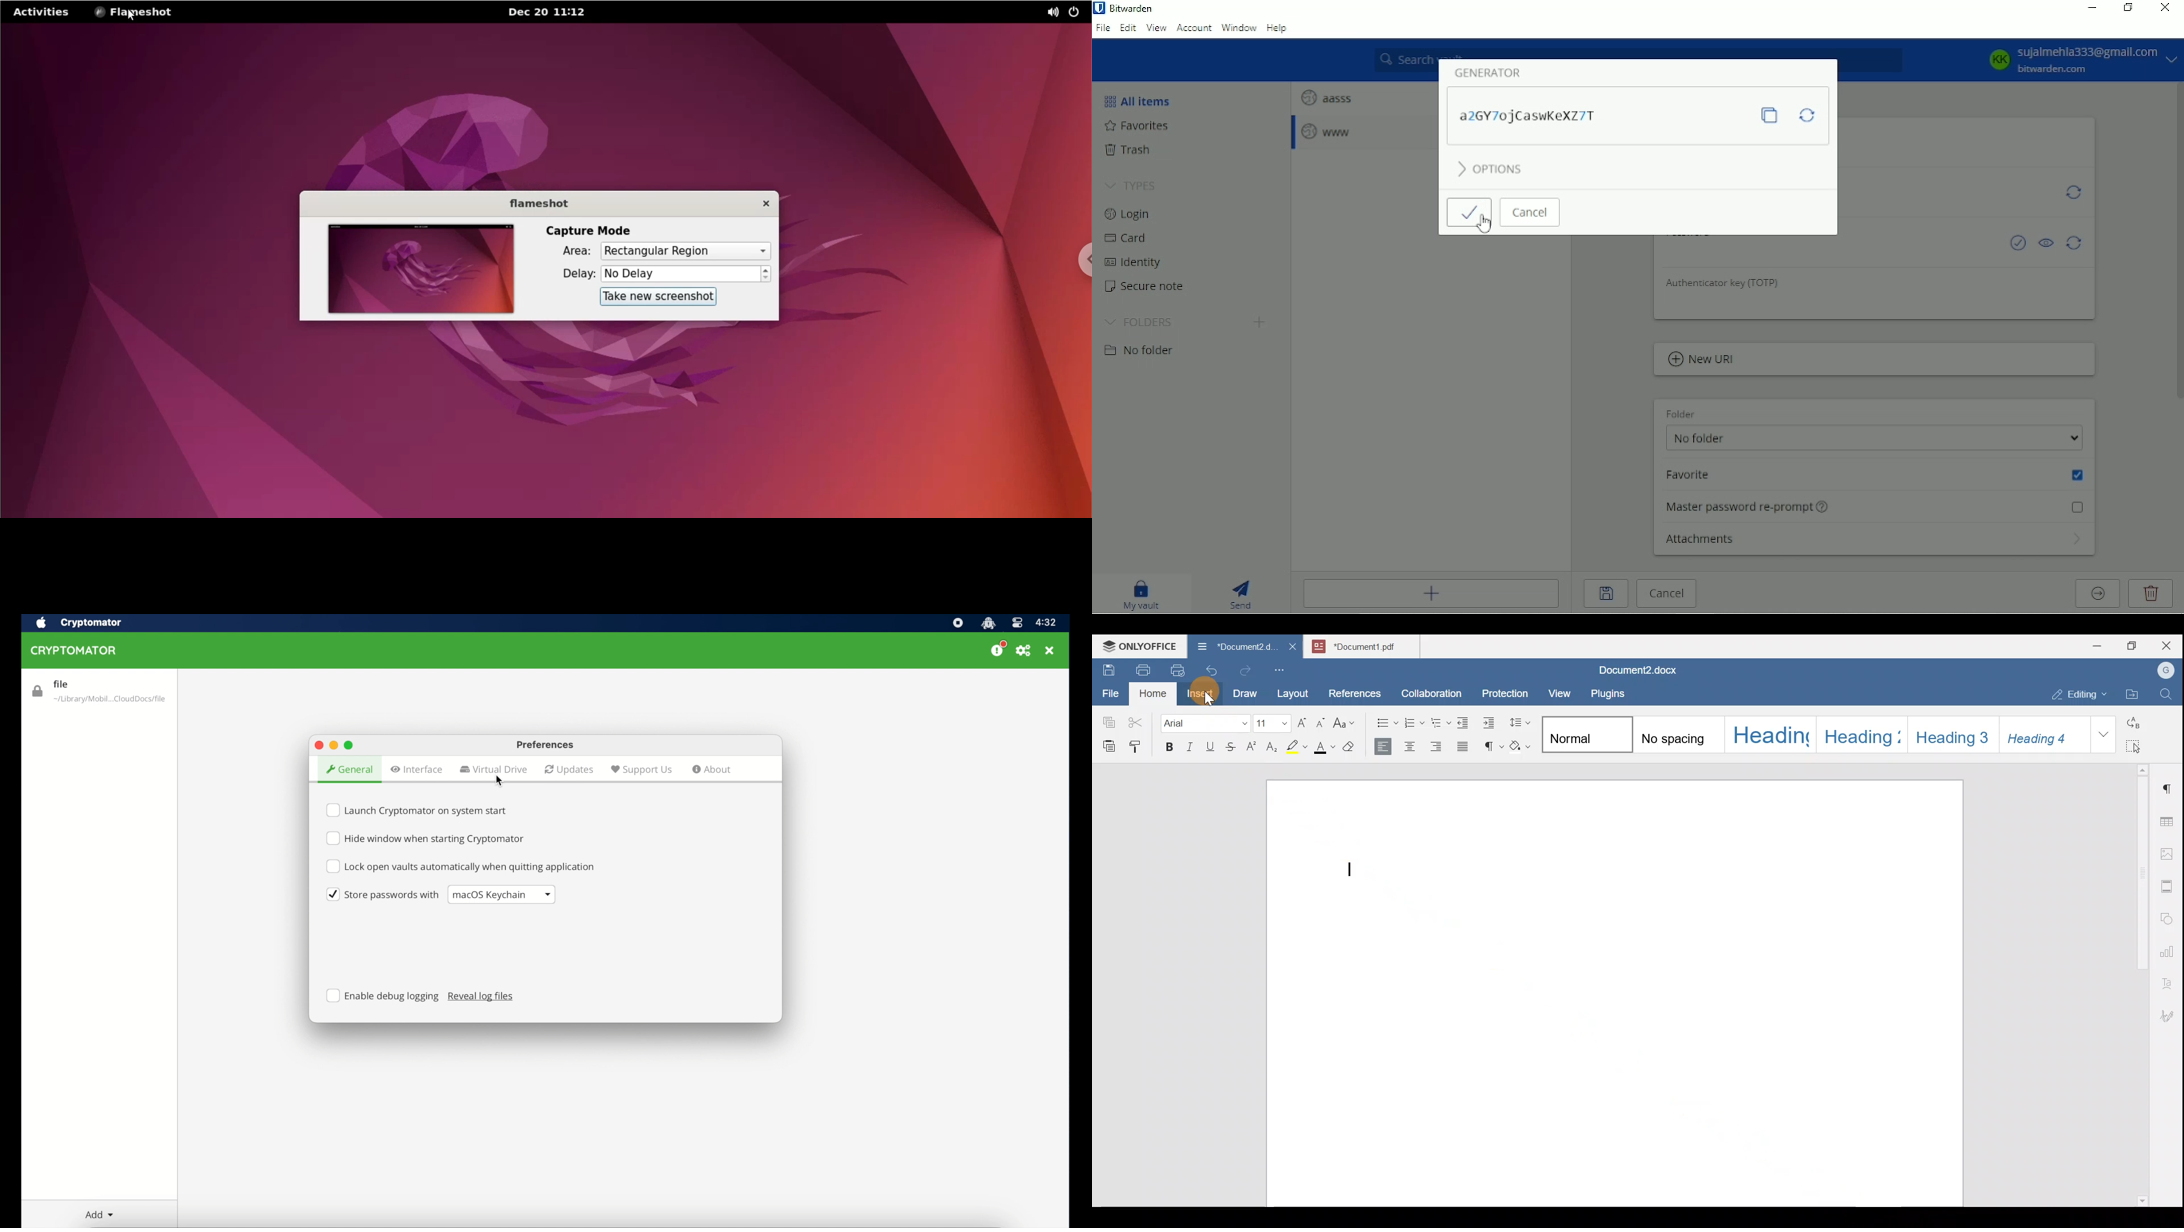 This screenshot has height=1232, width=2184. What do you see at coordinates (1250, 747) in the screenshot?
I see `Superscript` at bounding box center [1250, 747].